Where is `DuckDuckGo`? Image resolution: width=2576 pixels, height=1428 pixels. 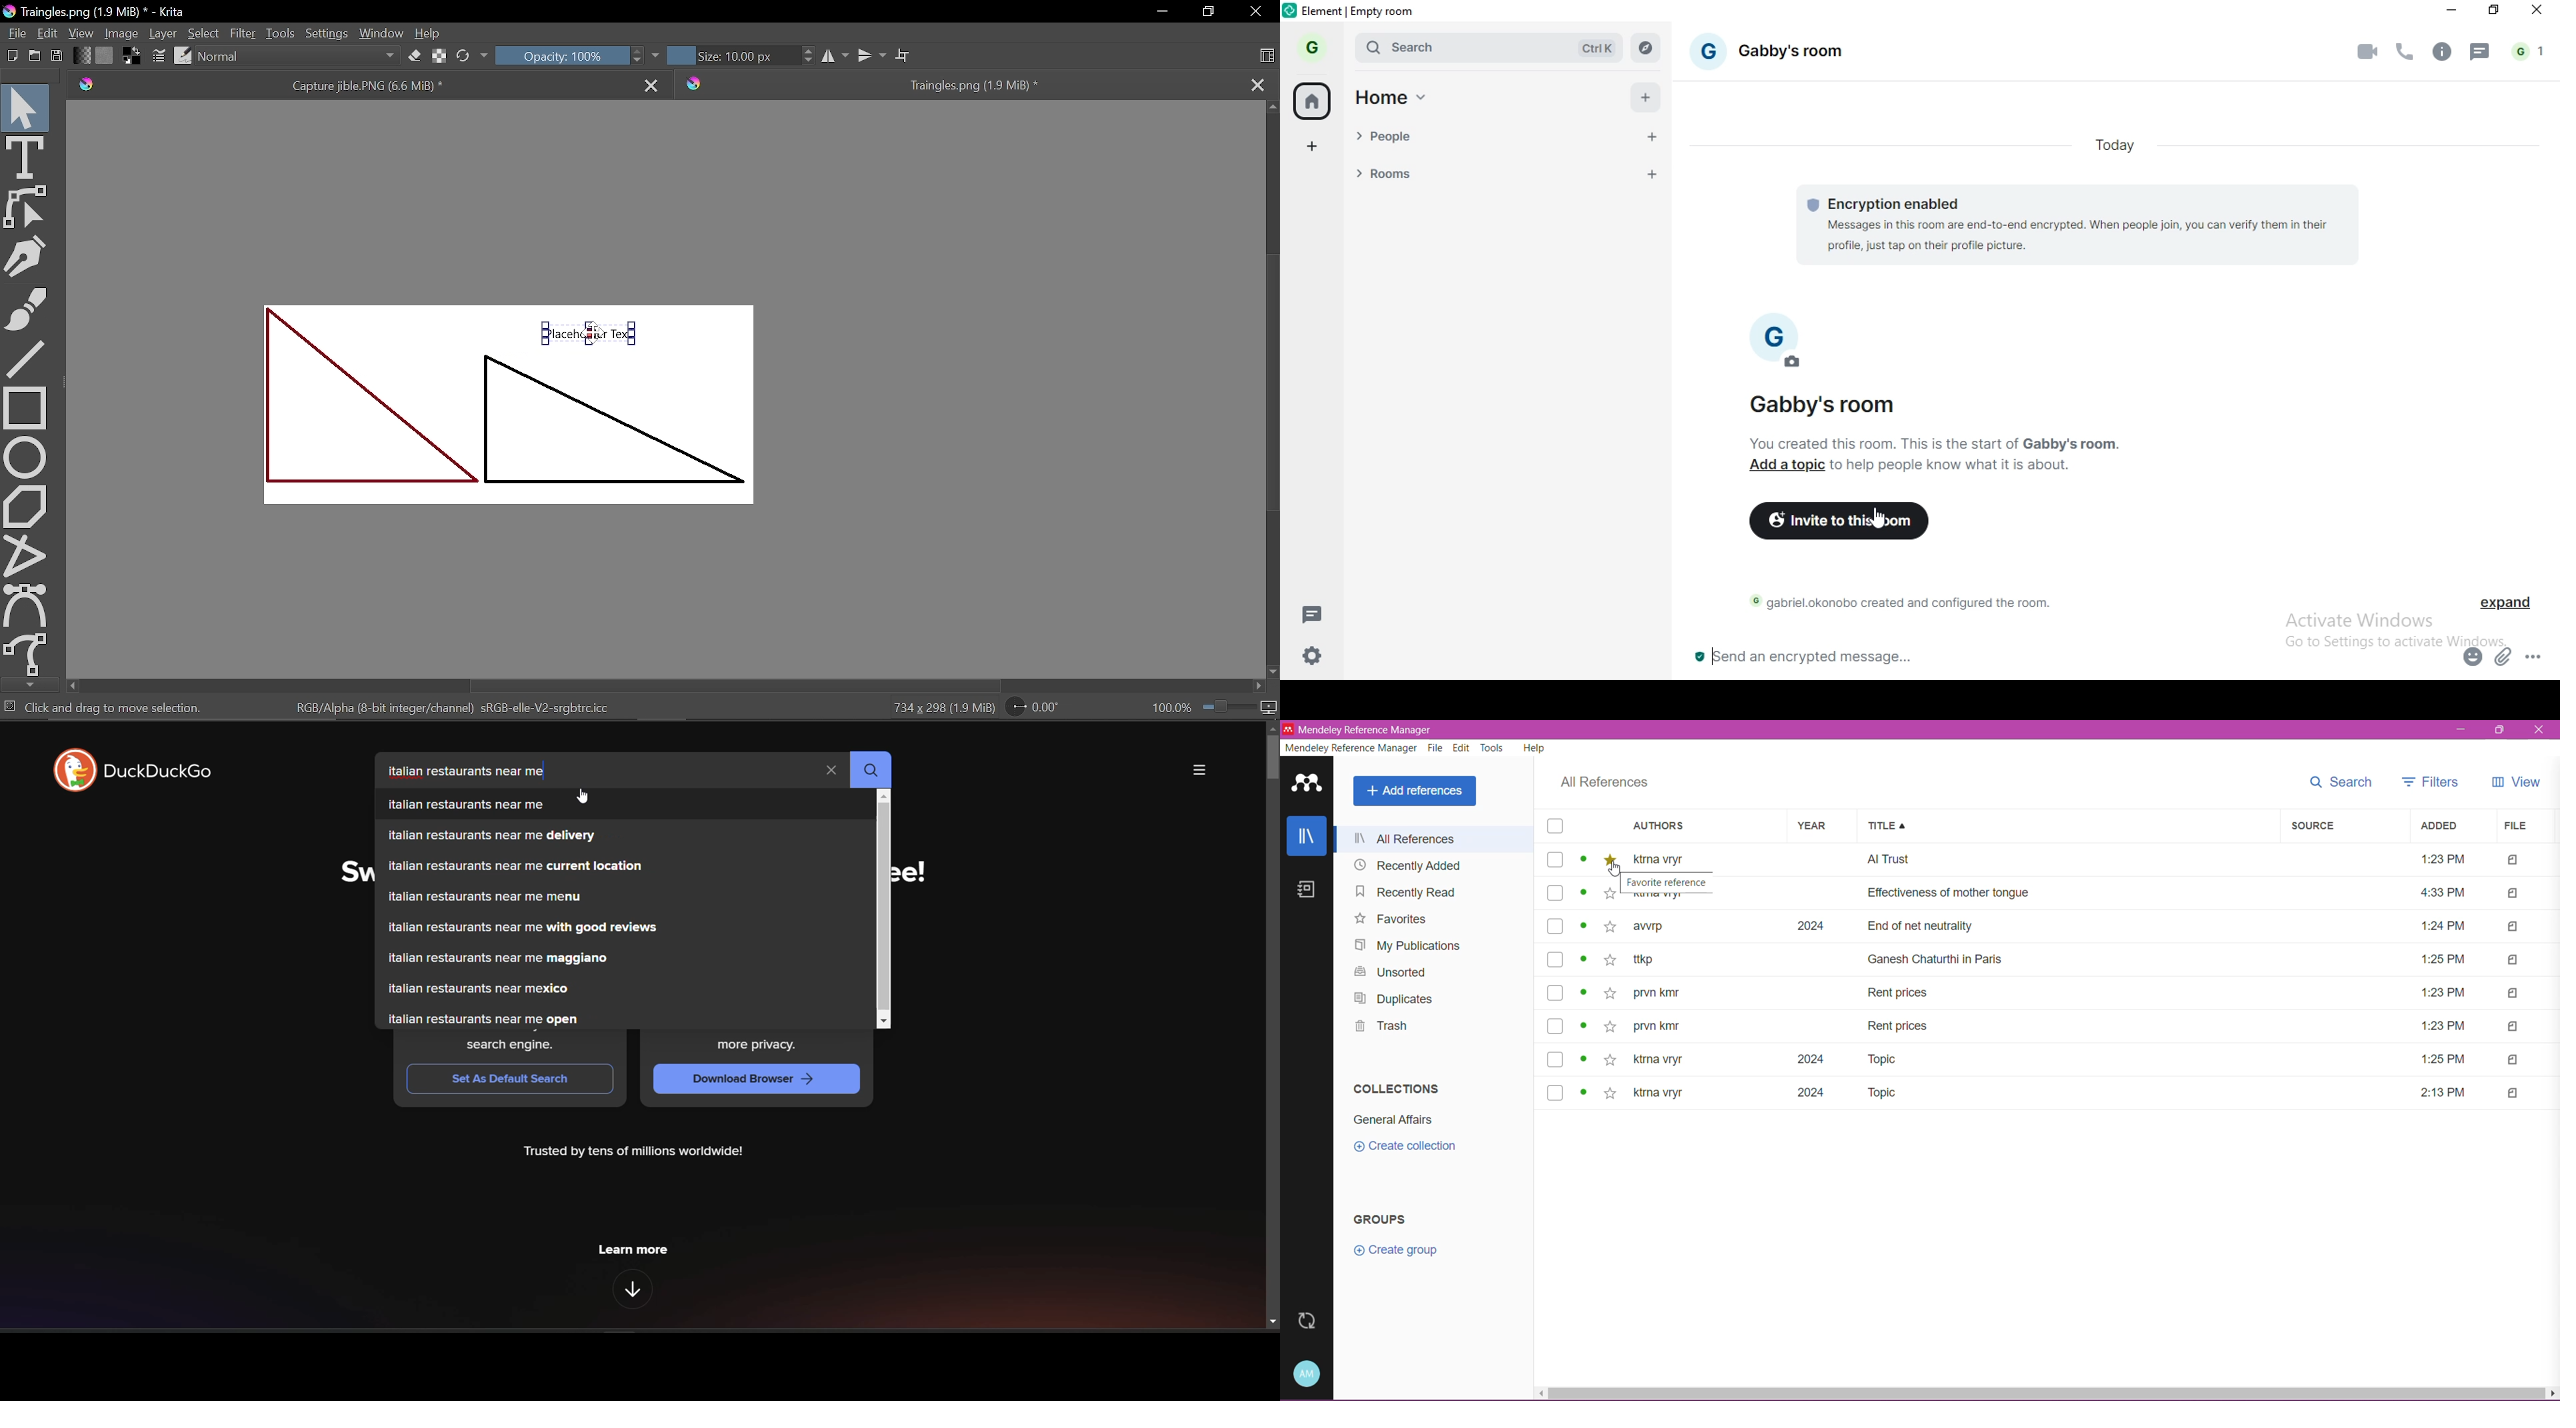
DuckDuckGo is located at coordinates (157, 770).